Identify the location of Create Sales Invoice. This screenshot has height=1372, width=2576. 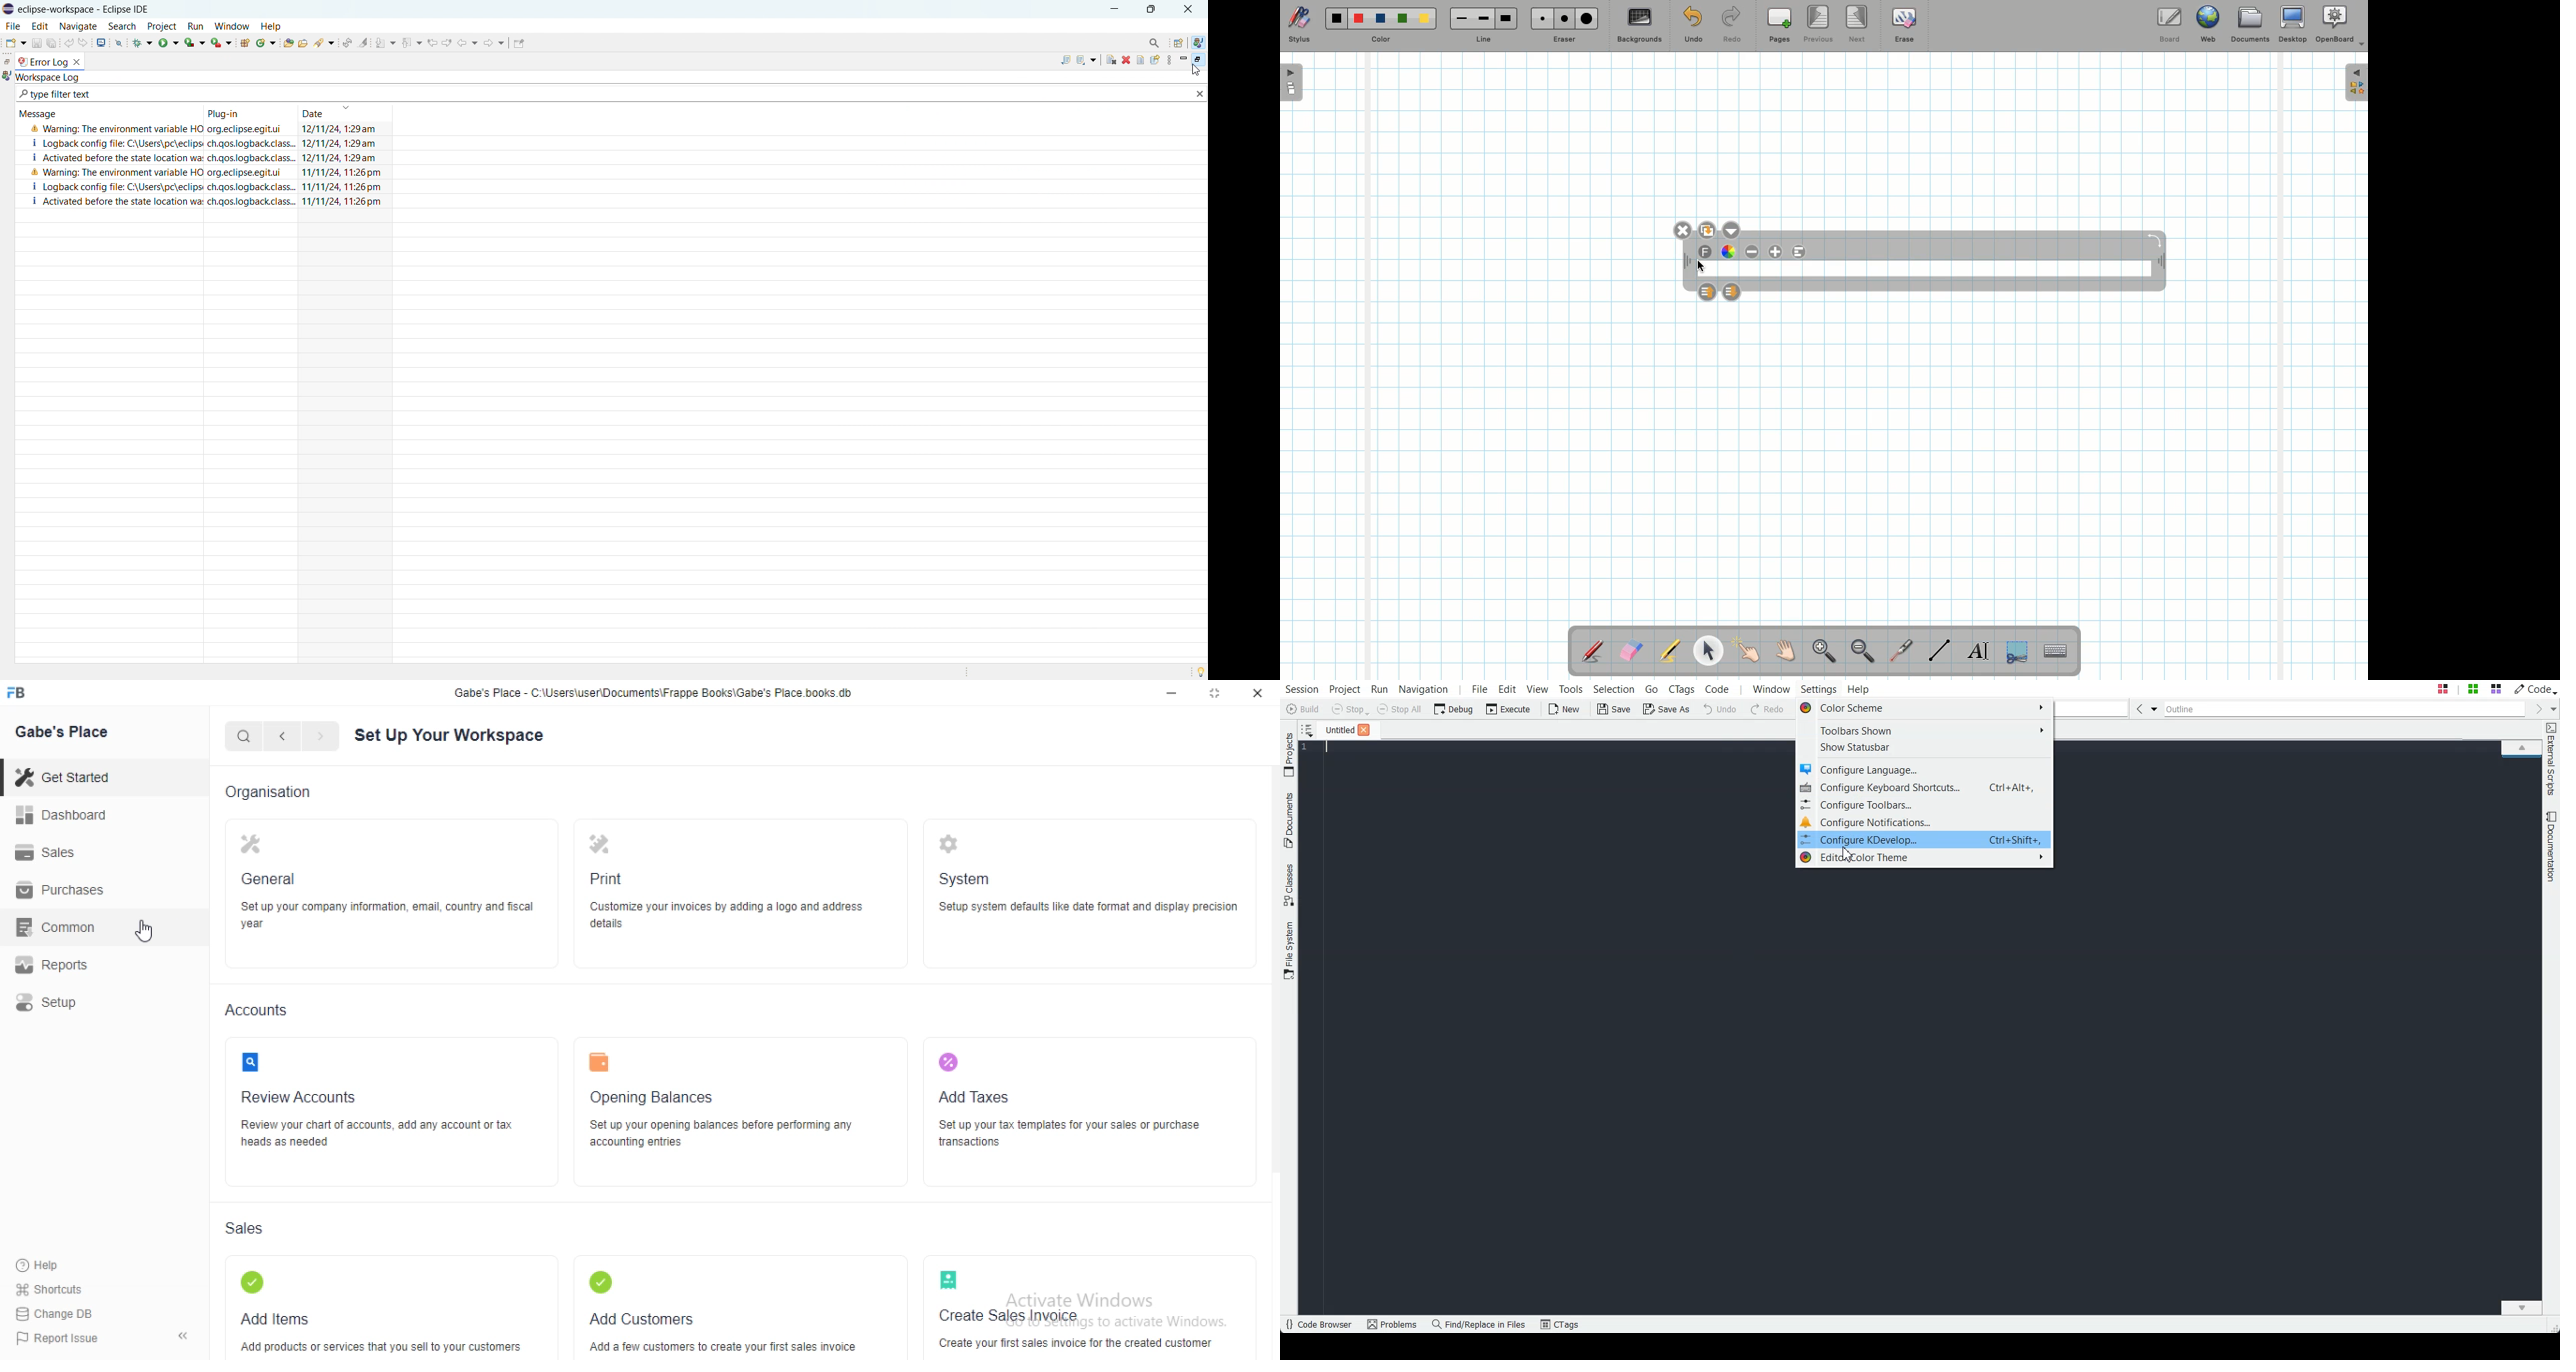
(1015, 1315).